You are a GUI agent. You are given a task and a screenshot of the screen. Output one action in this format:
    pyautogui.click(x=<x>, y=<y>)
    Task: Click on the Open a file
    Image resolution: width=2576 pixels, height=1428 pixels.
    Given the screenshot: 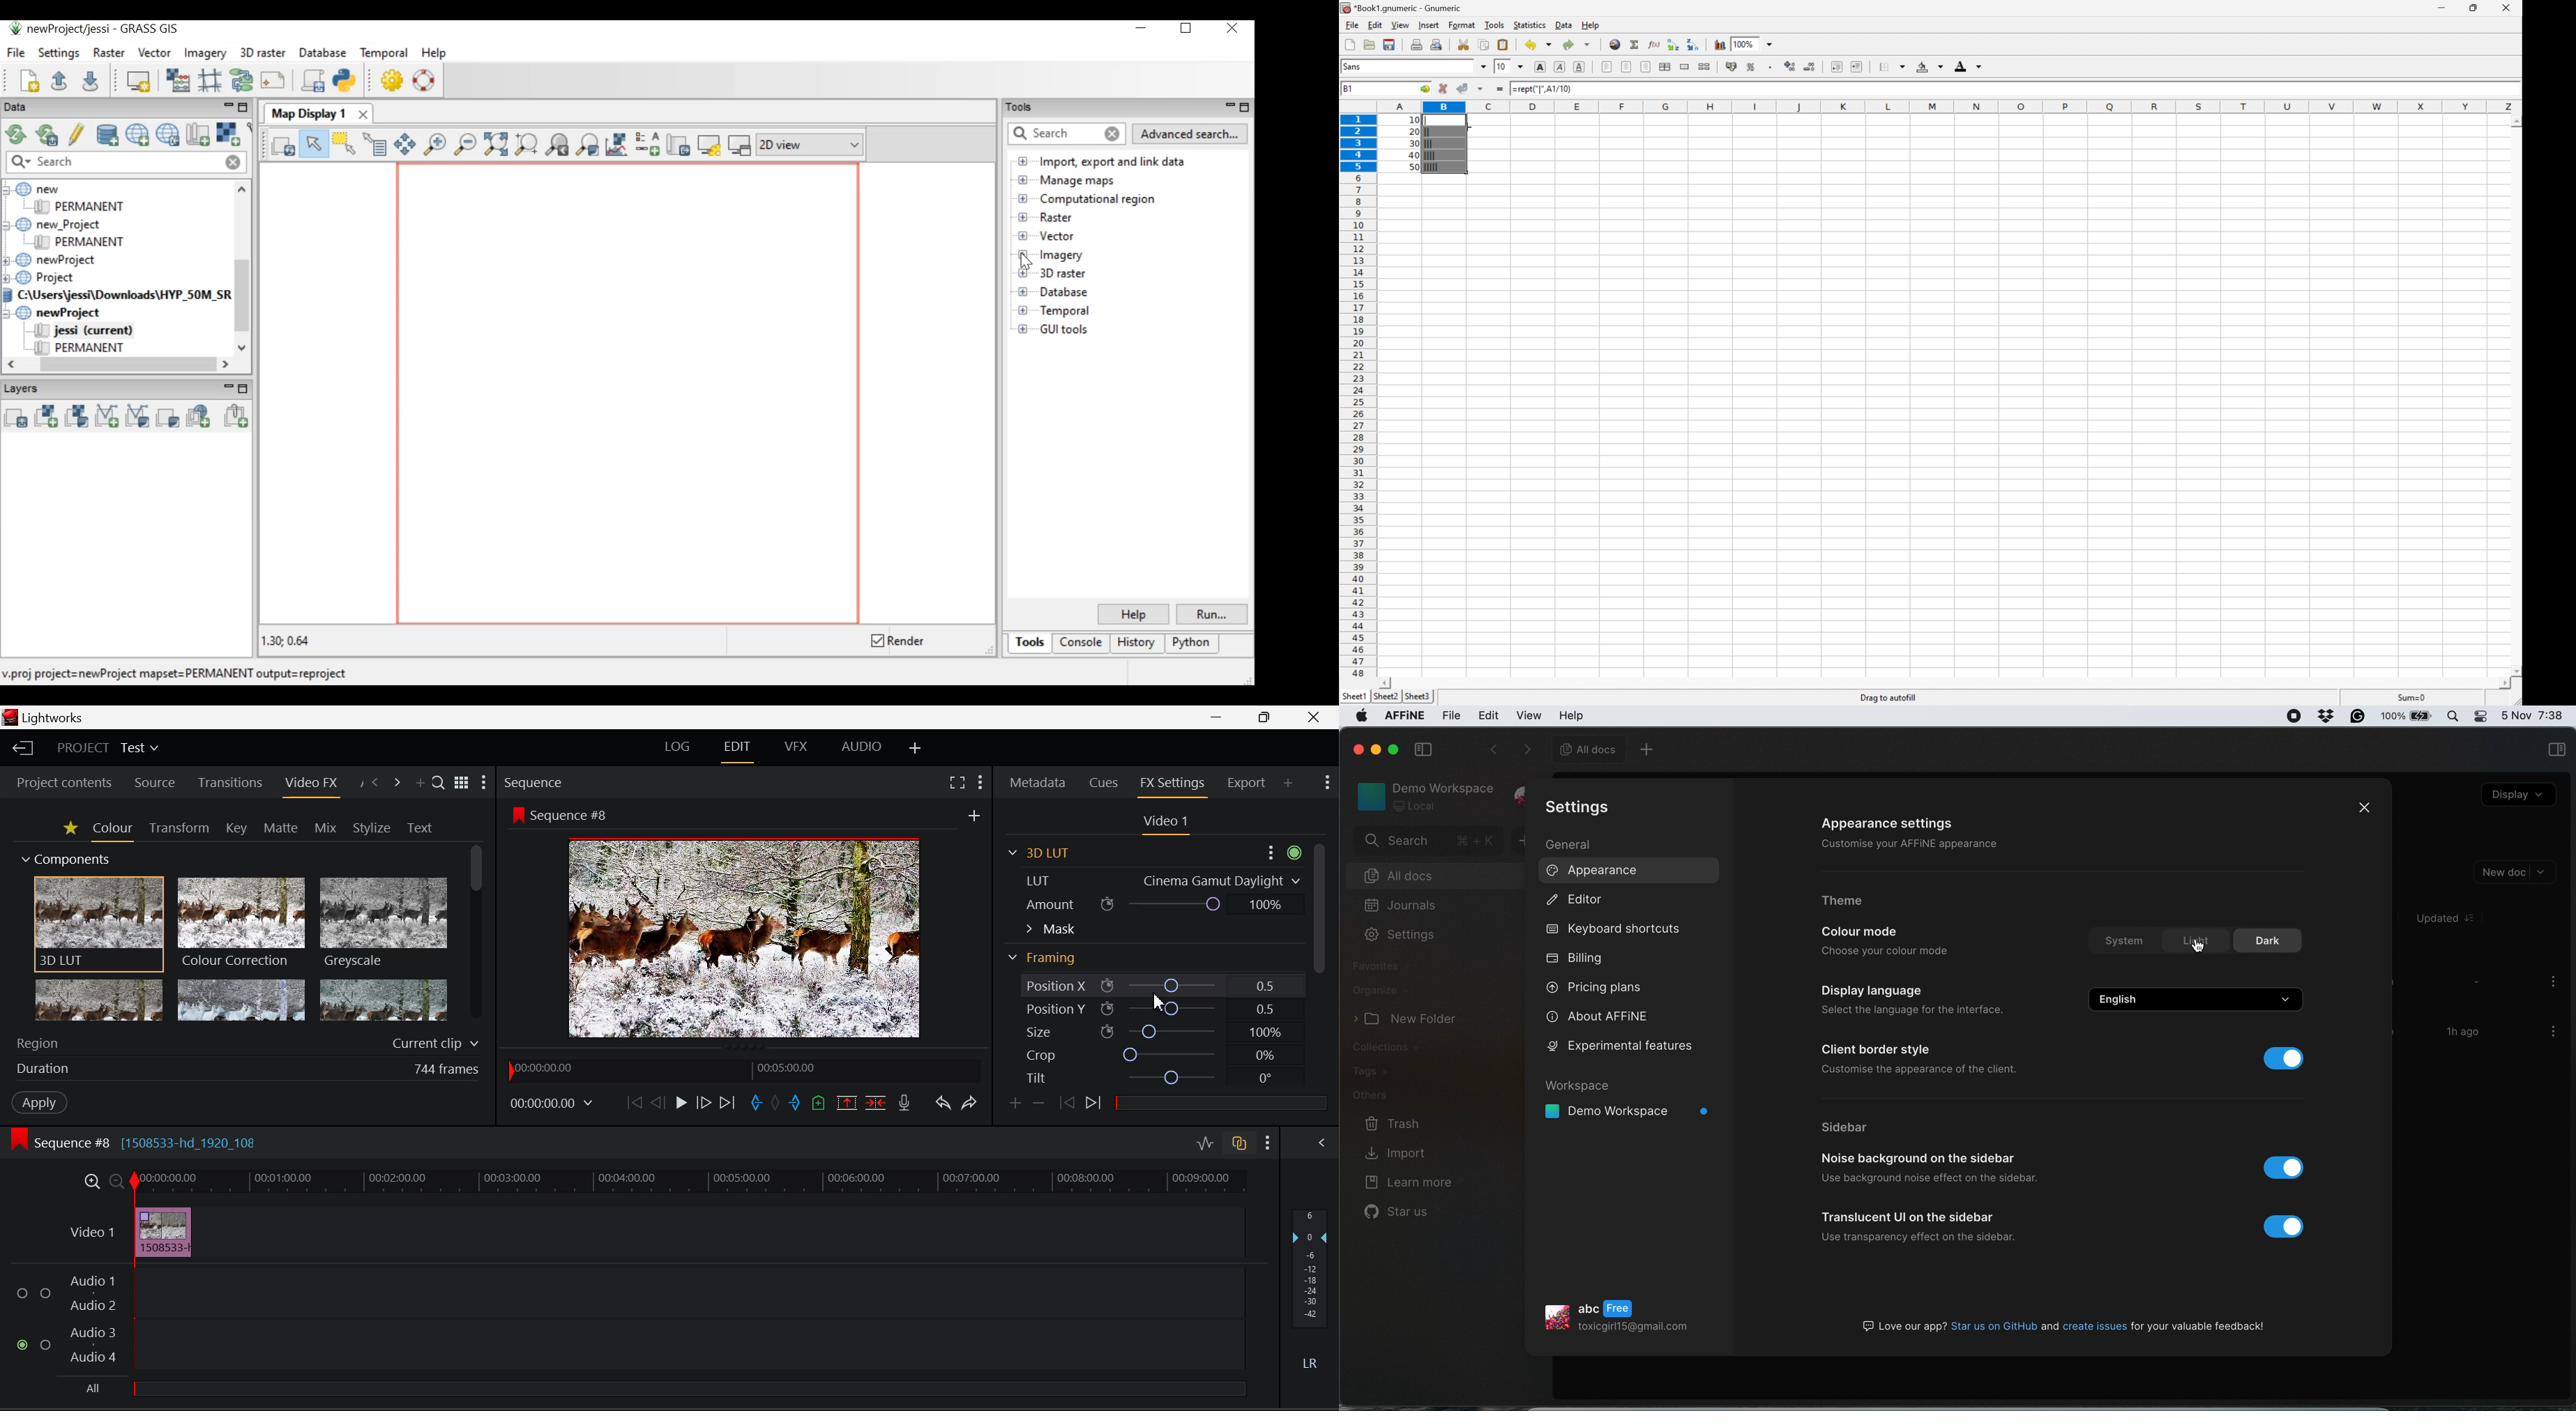 What is the action you would take?
    pyautogui.click(x=1369, y=44)
    